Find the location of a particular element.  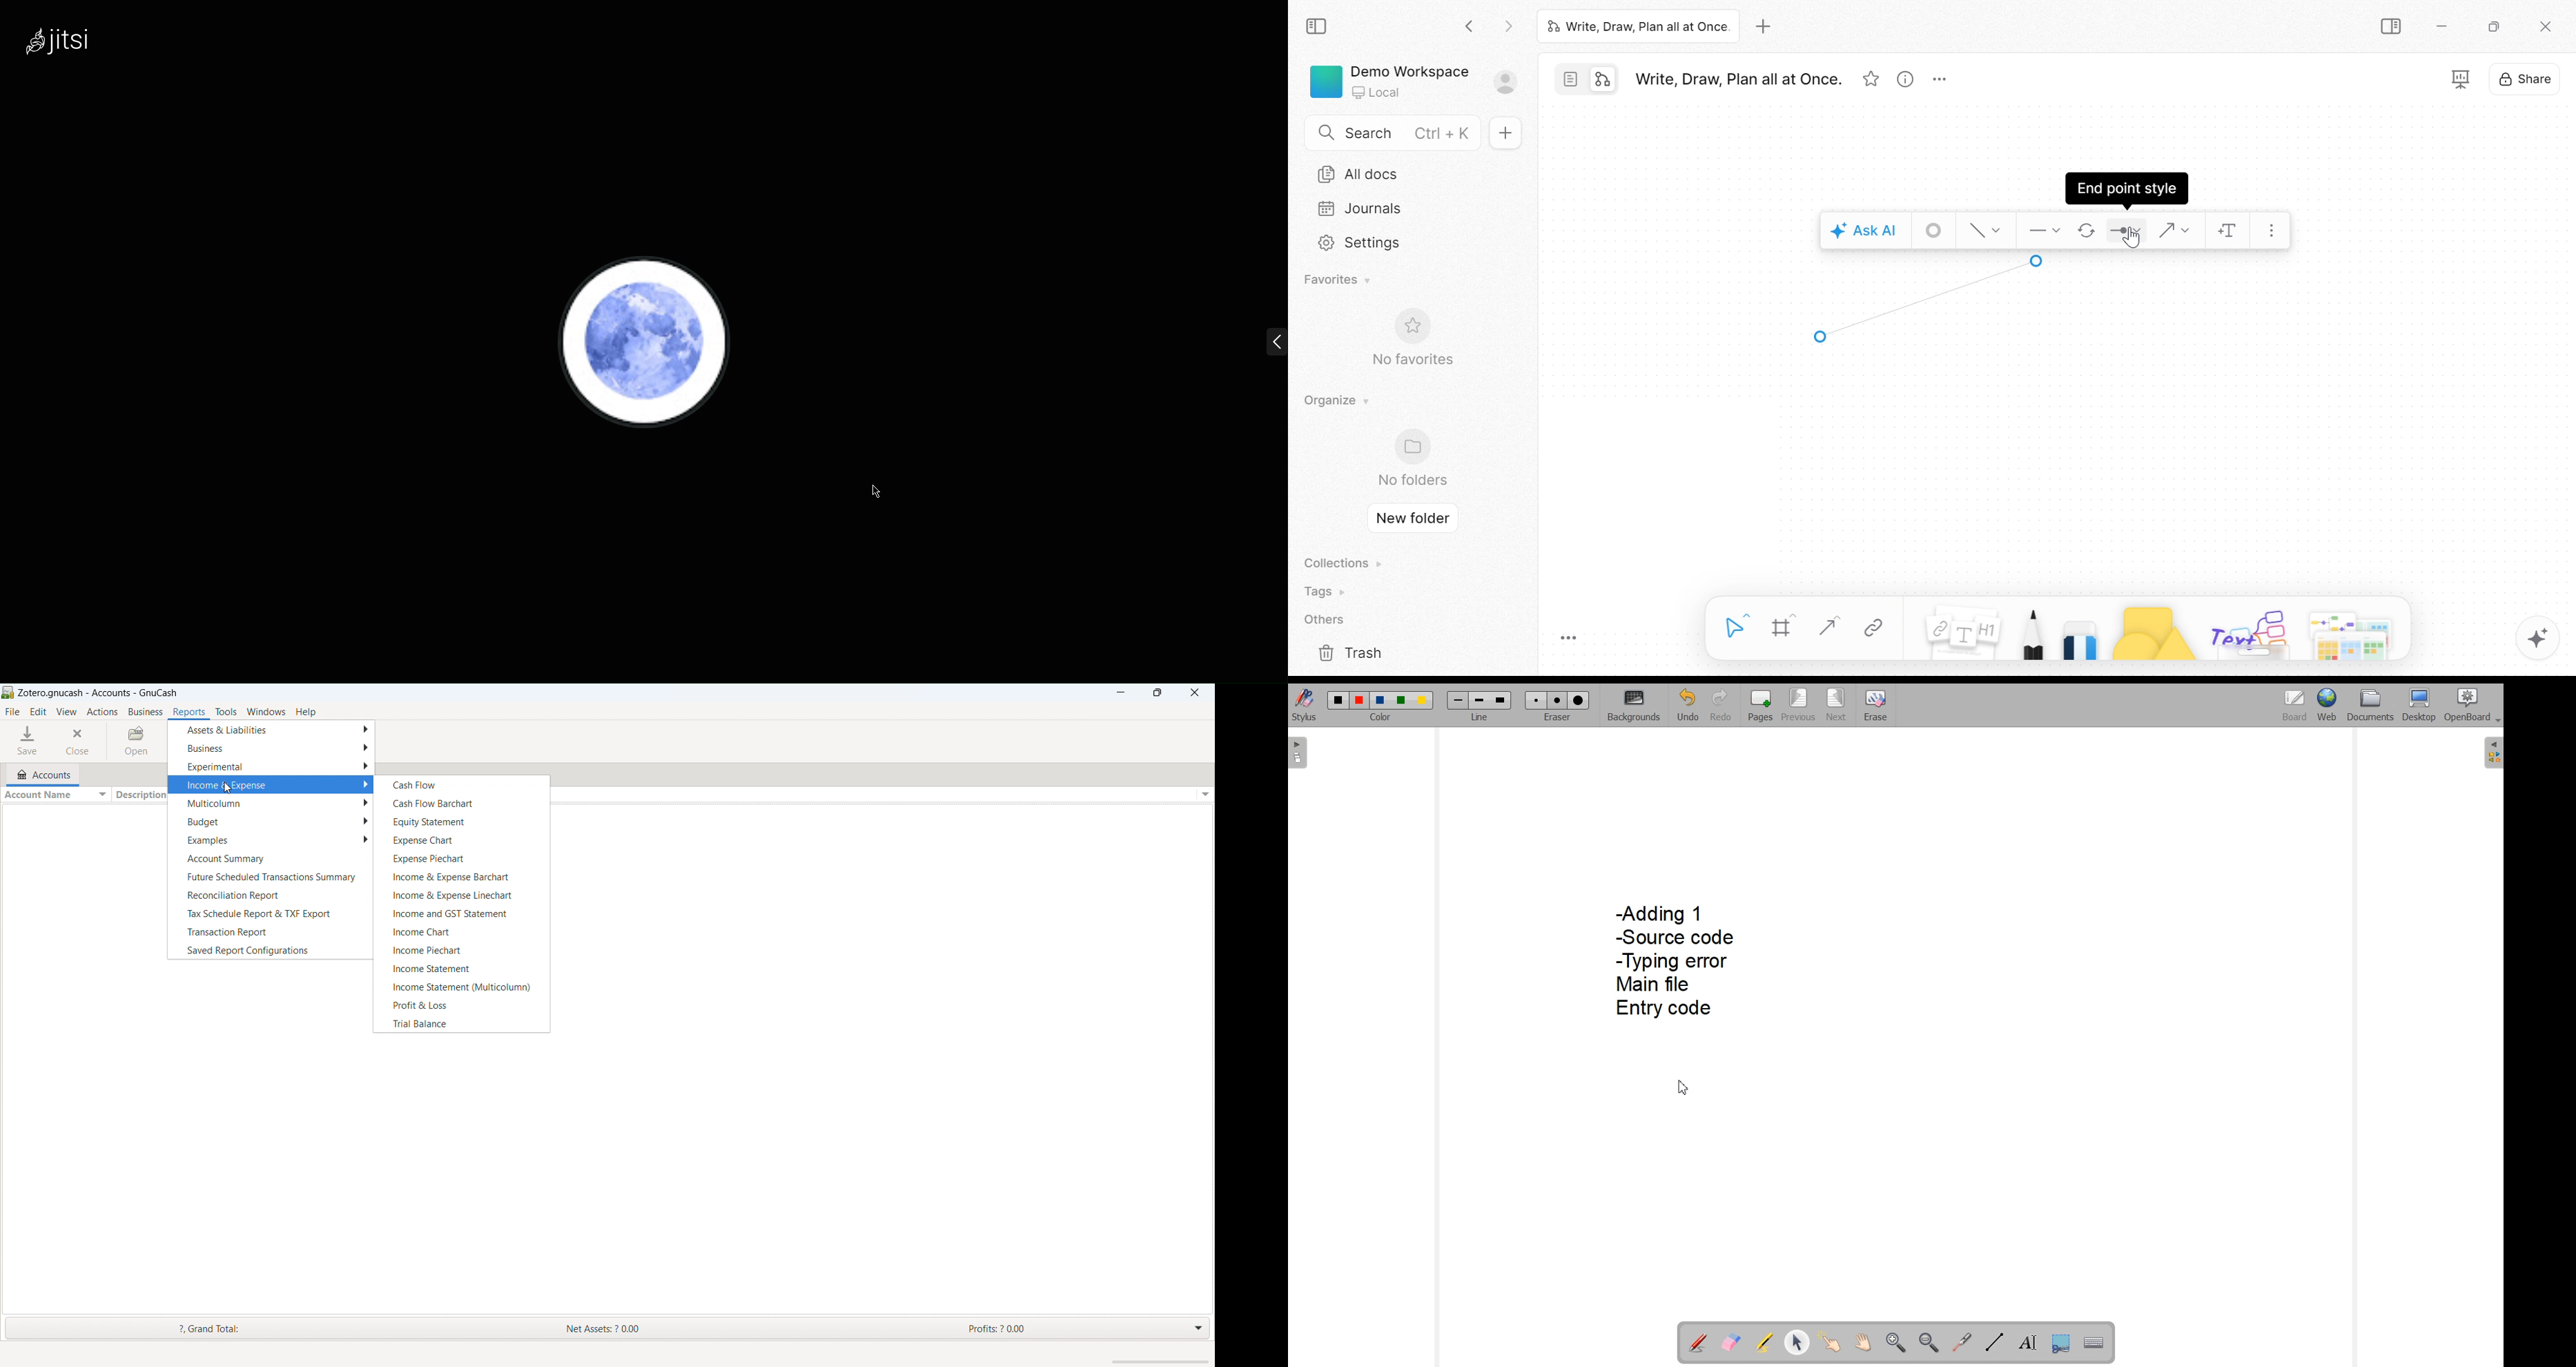

expense chart is located at coordinates (462, 839).